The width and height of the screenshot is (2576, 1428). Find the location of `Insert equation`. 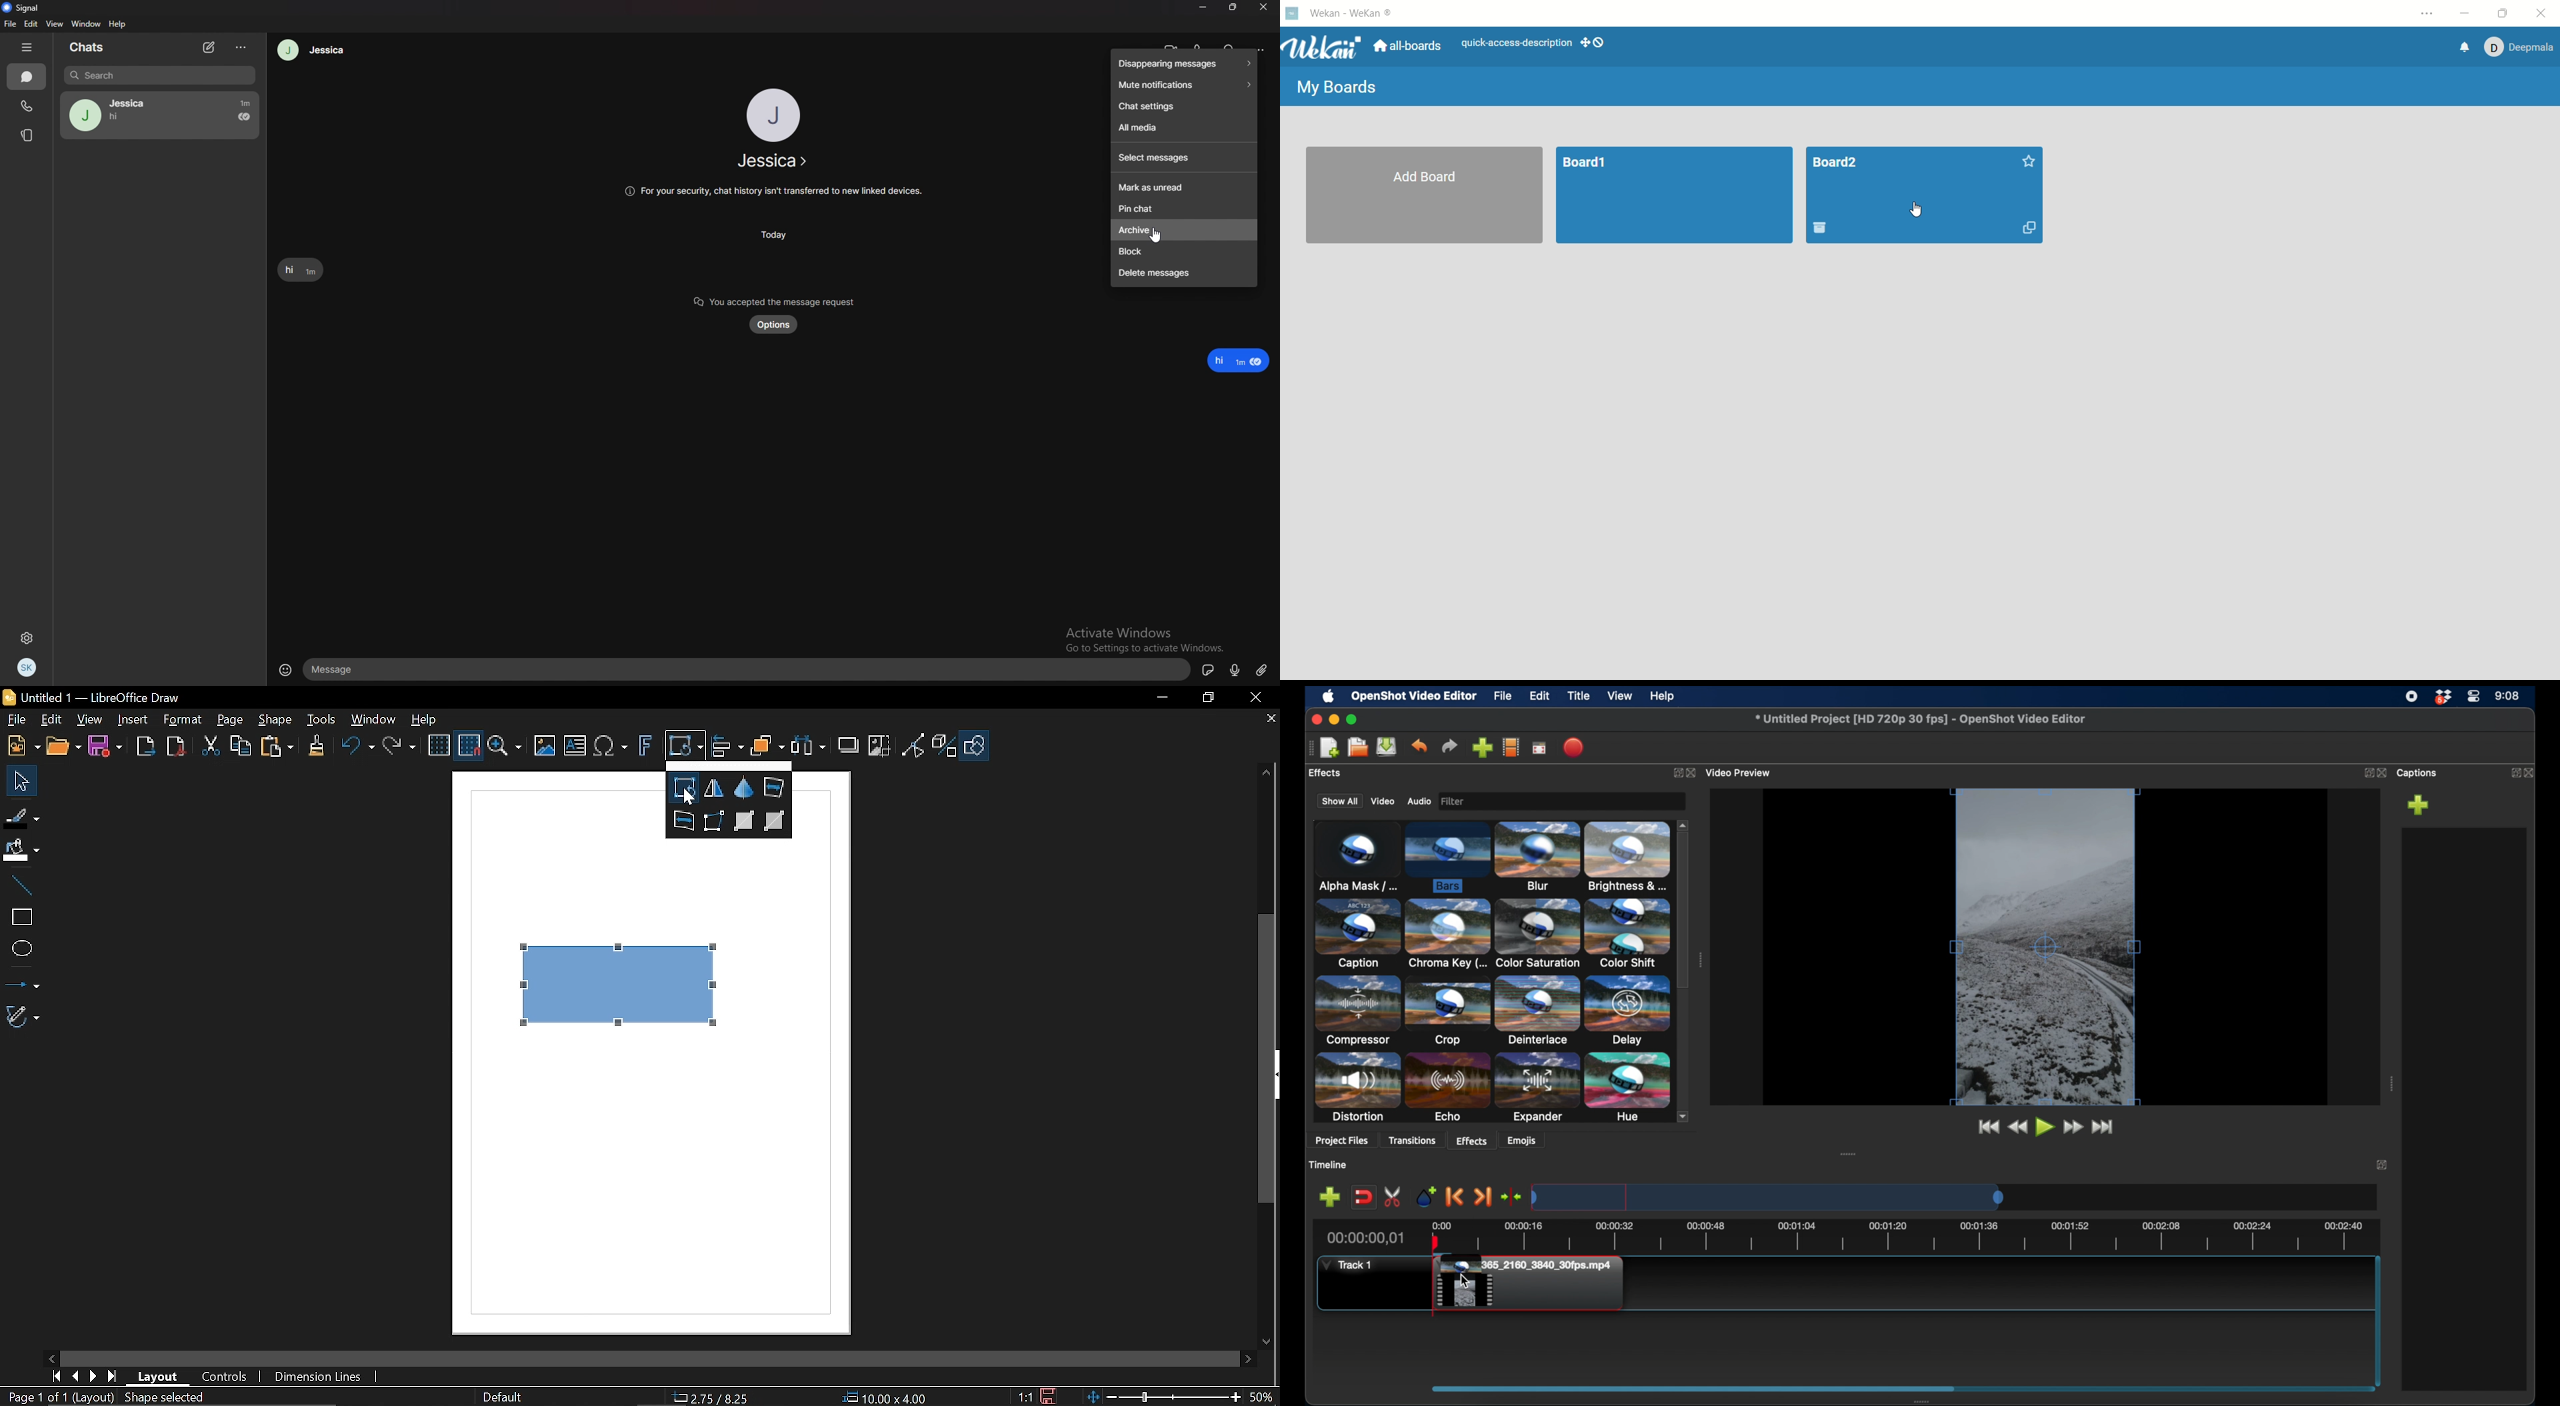

Insert equation is located at coordinates (610, 749).